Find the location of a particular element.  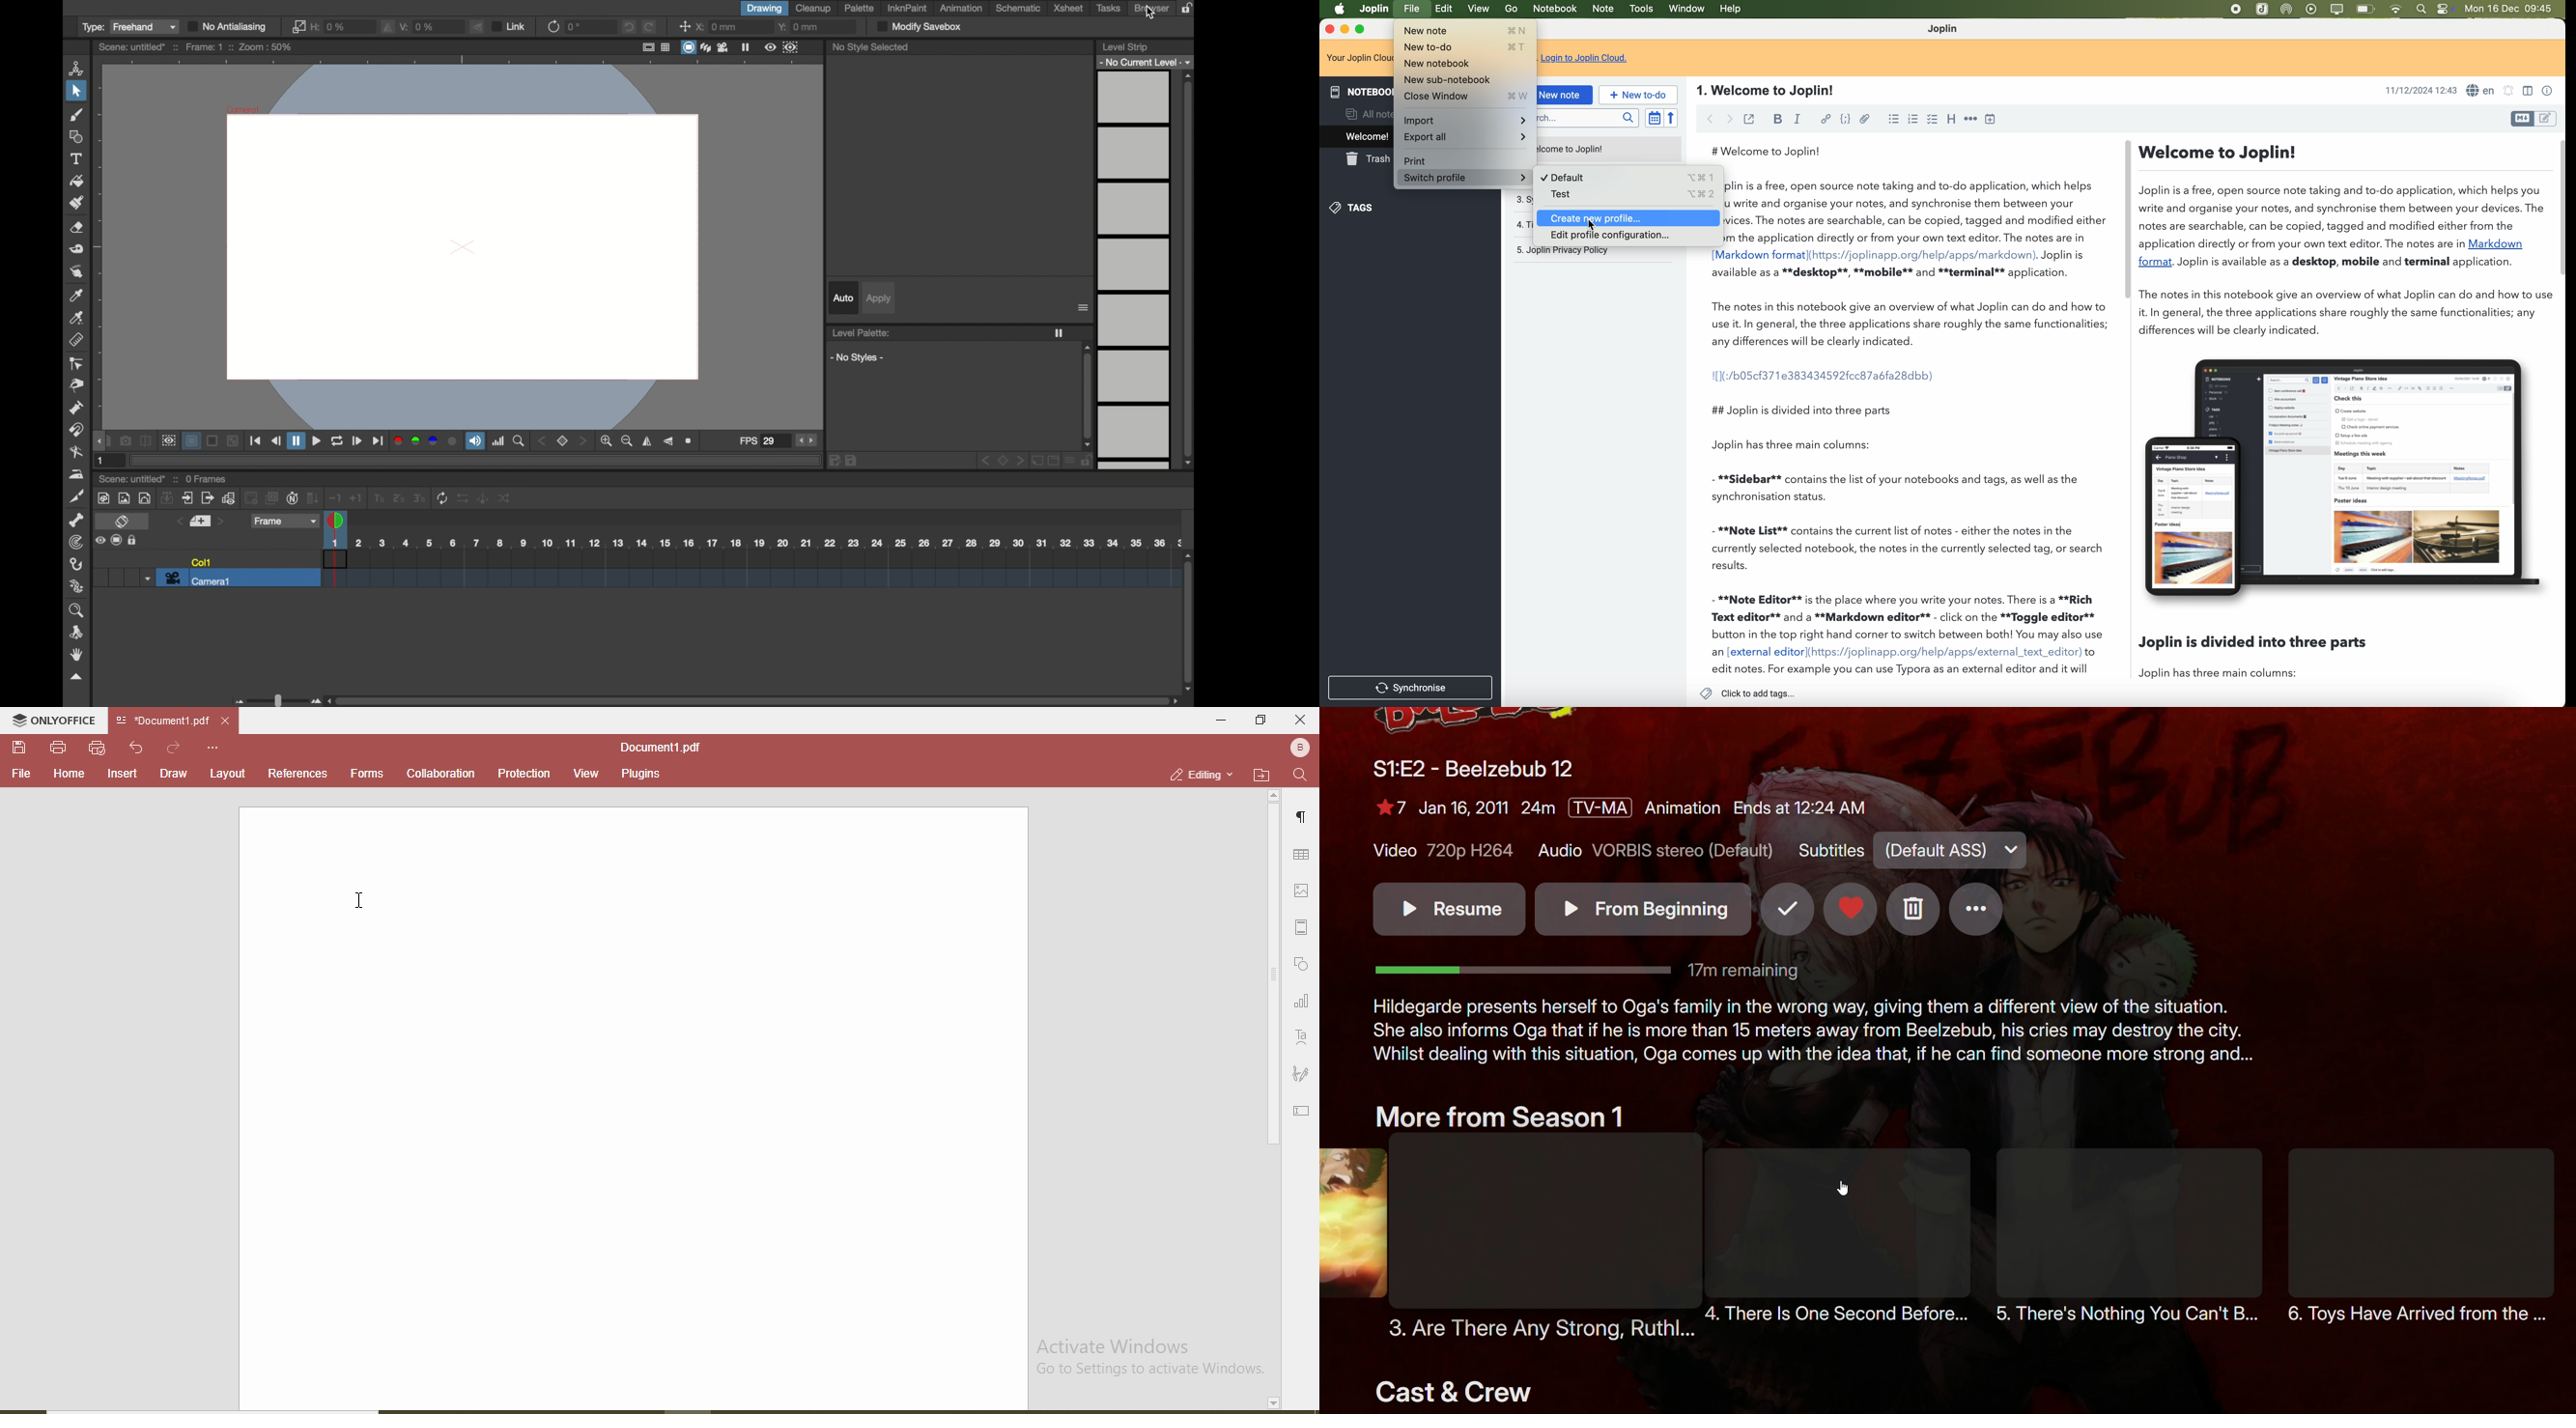

onlyoffice is located at coordinates (57, 722).